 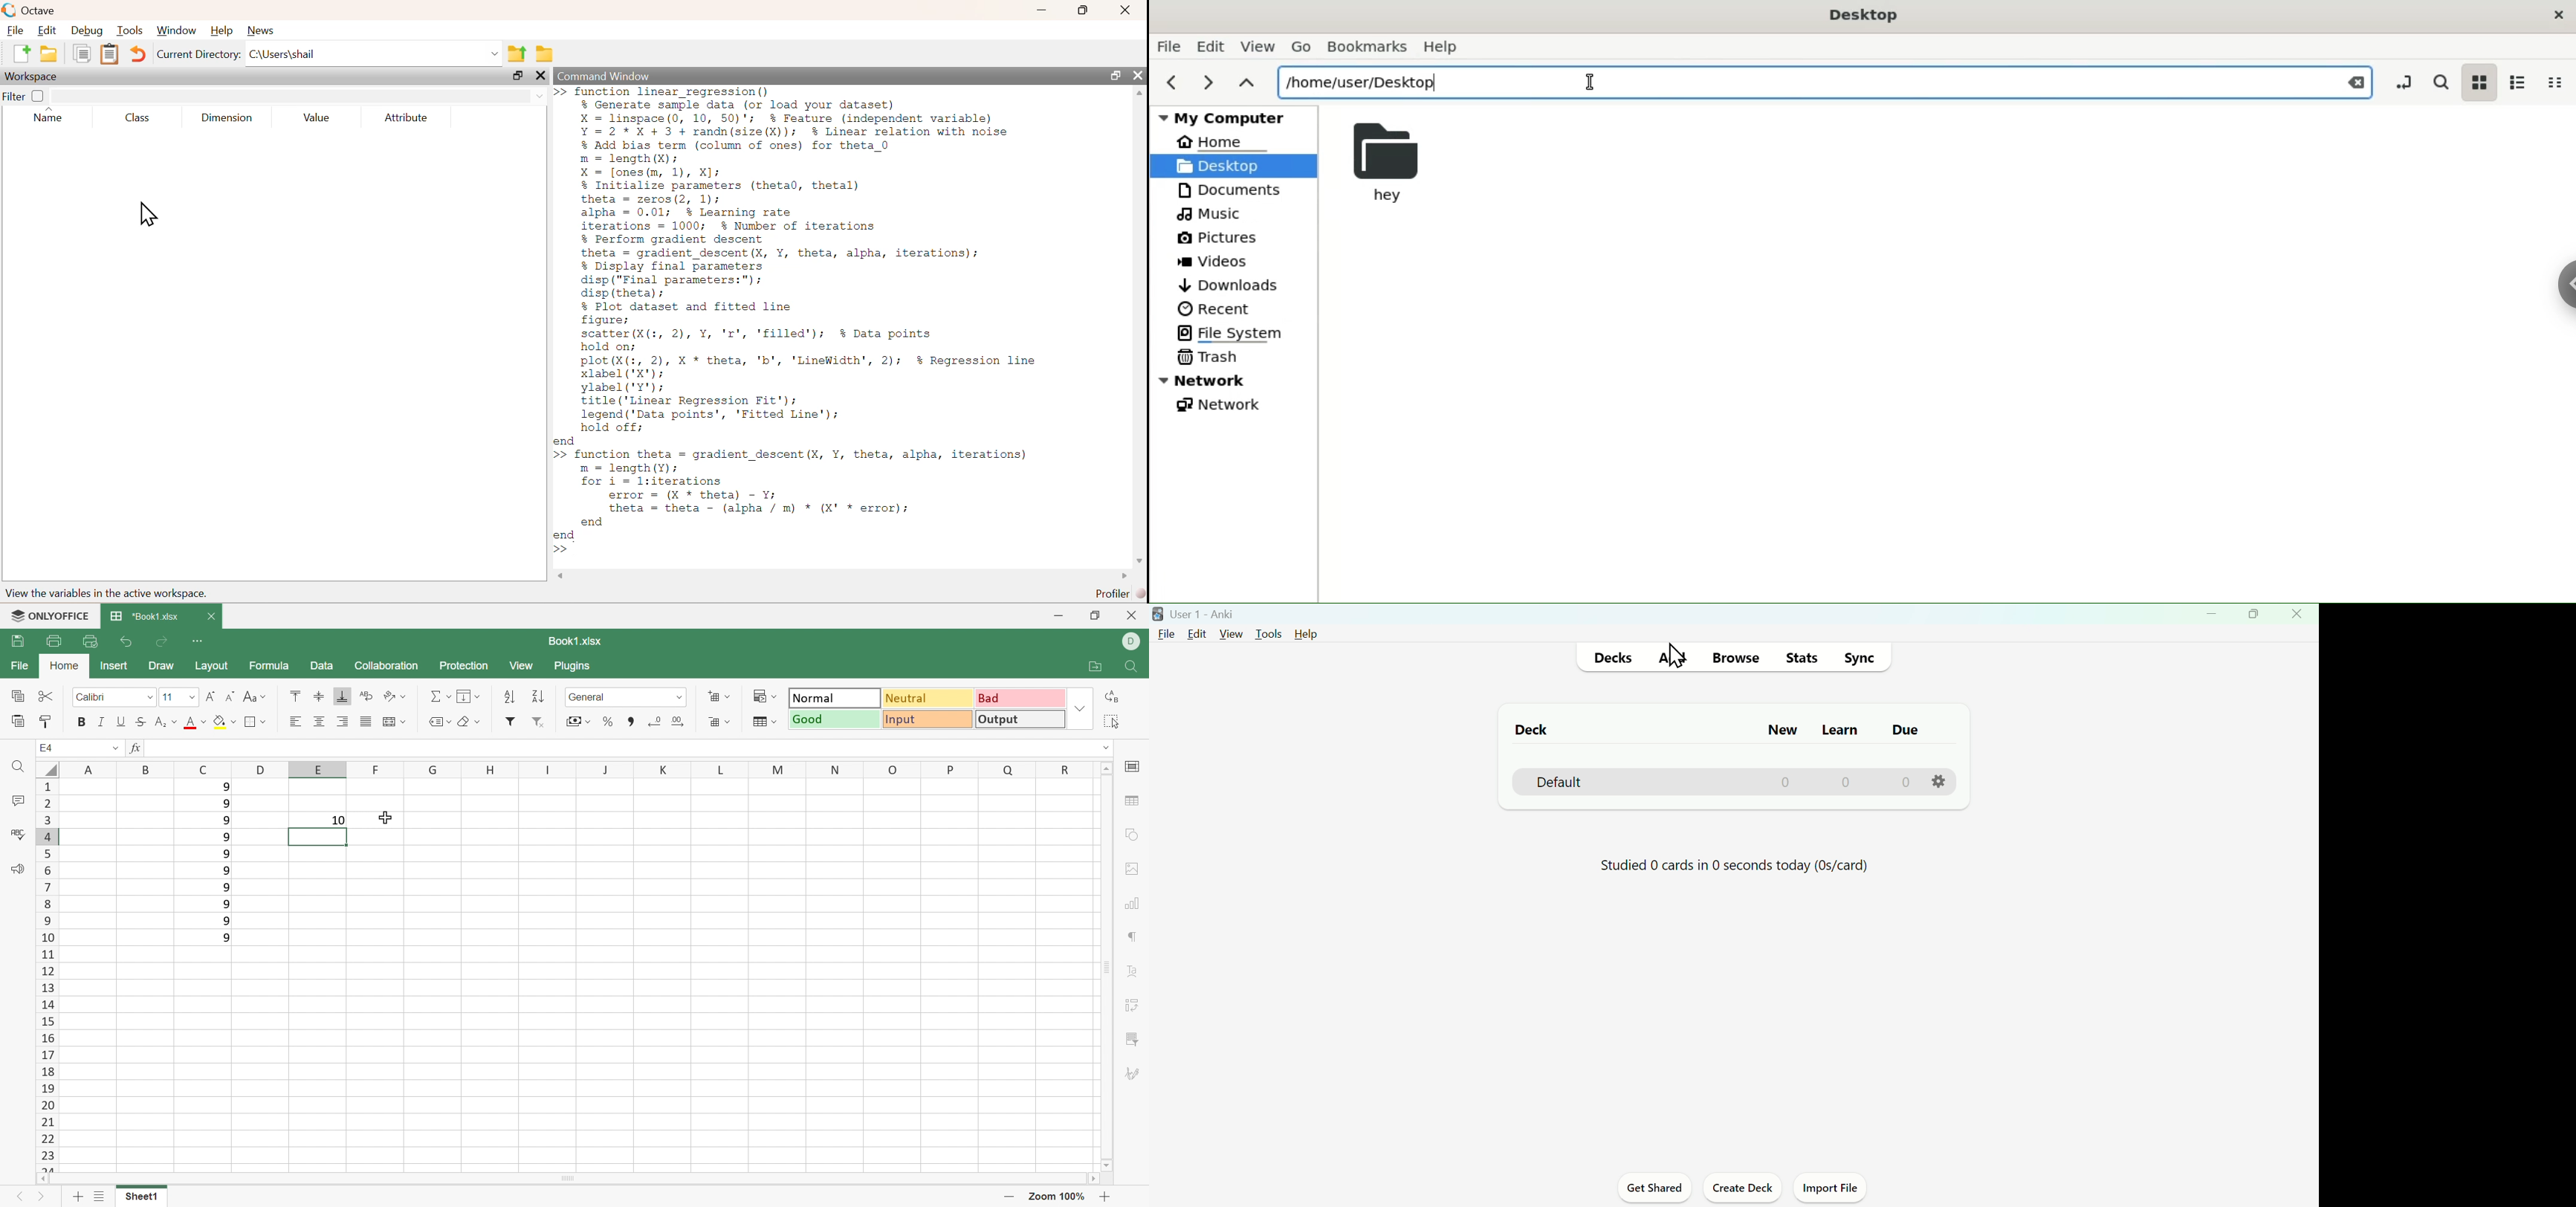 I want to click on Output, so click(x=1020, y=720).